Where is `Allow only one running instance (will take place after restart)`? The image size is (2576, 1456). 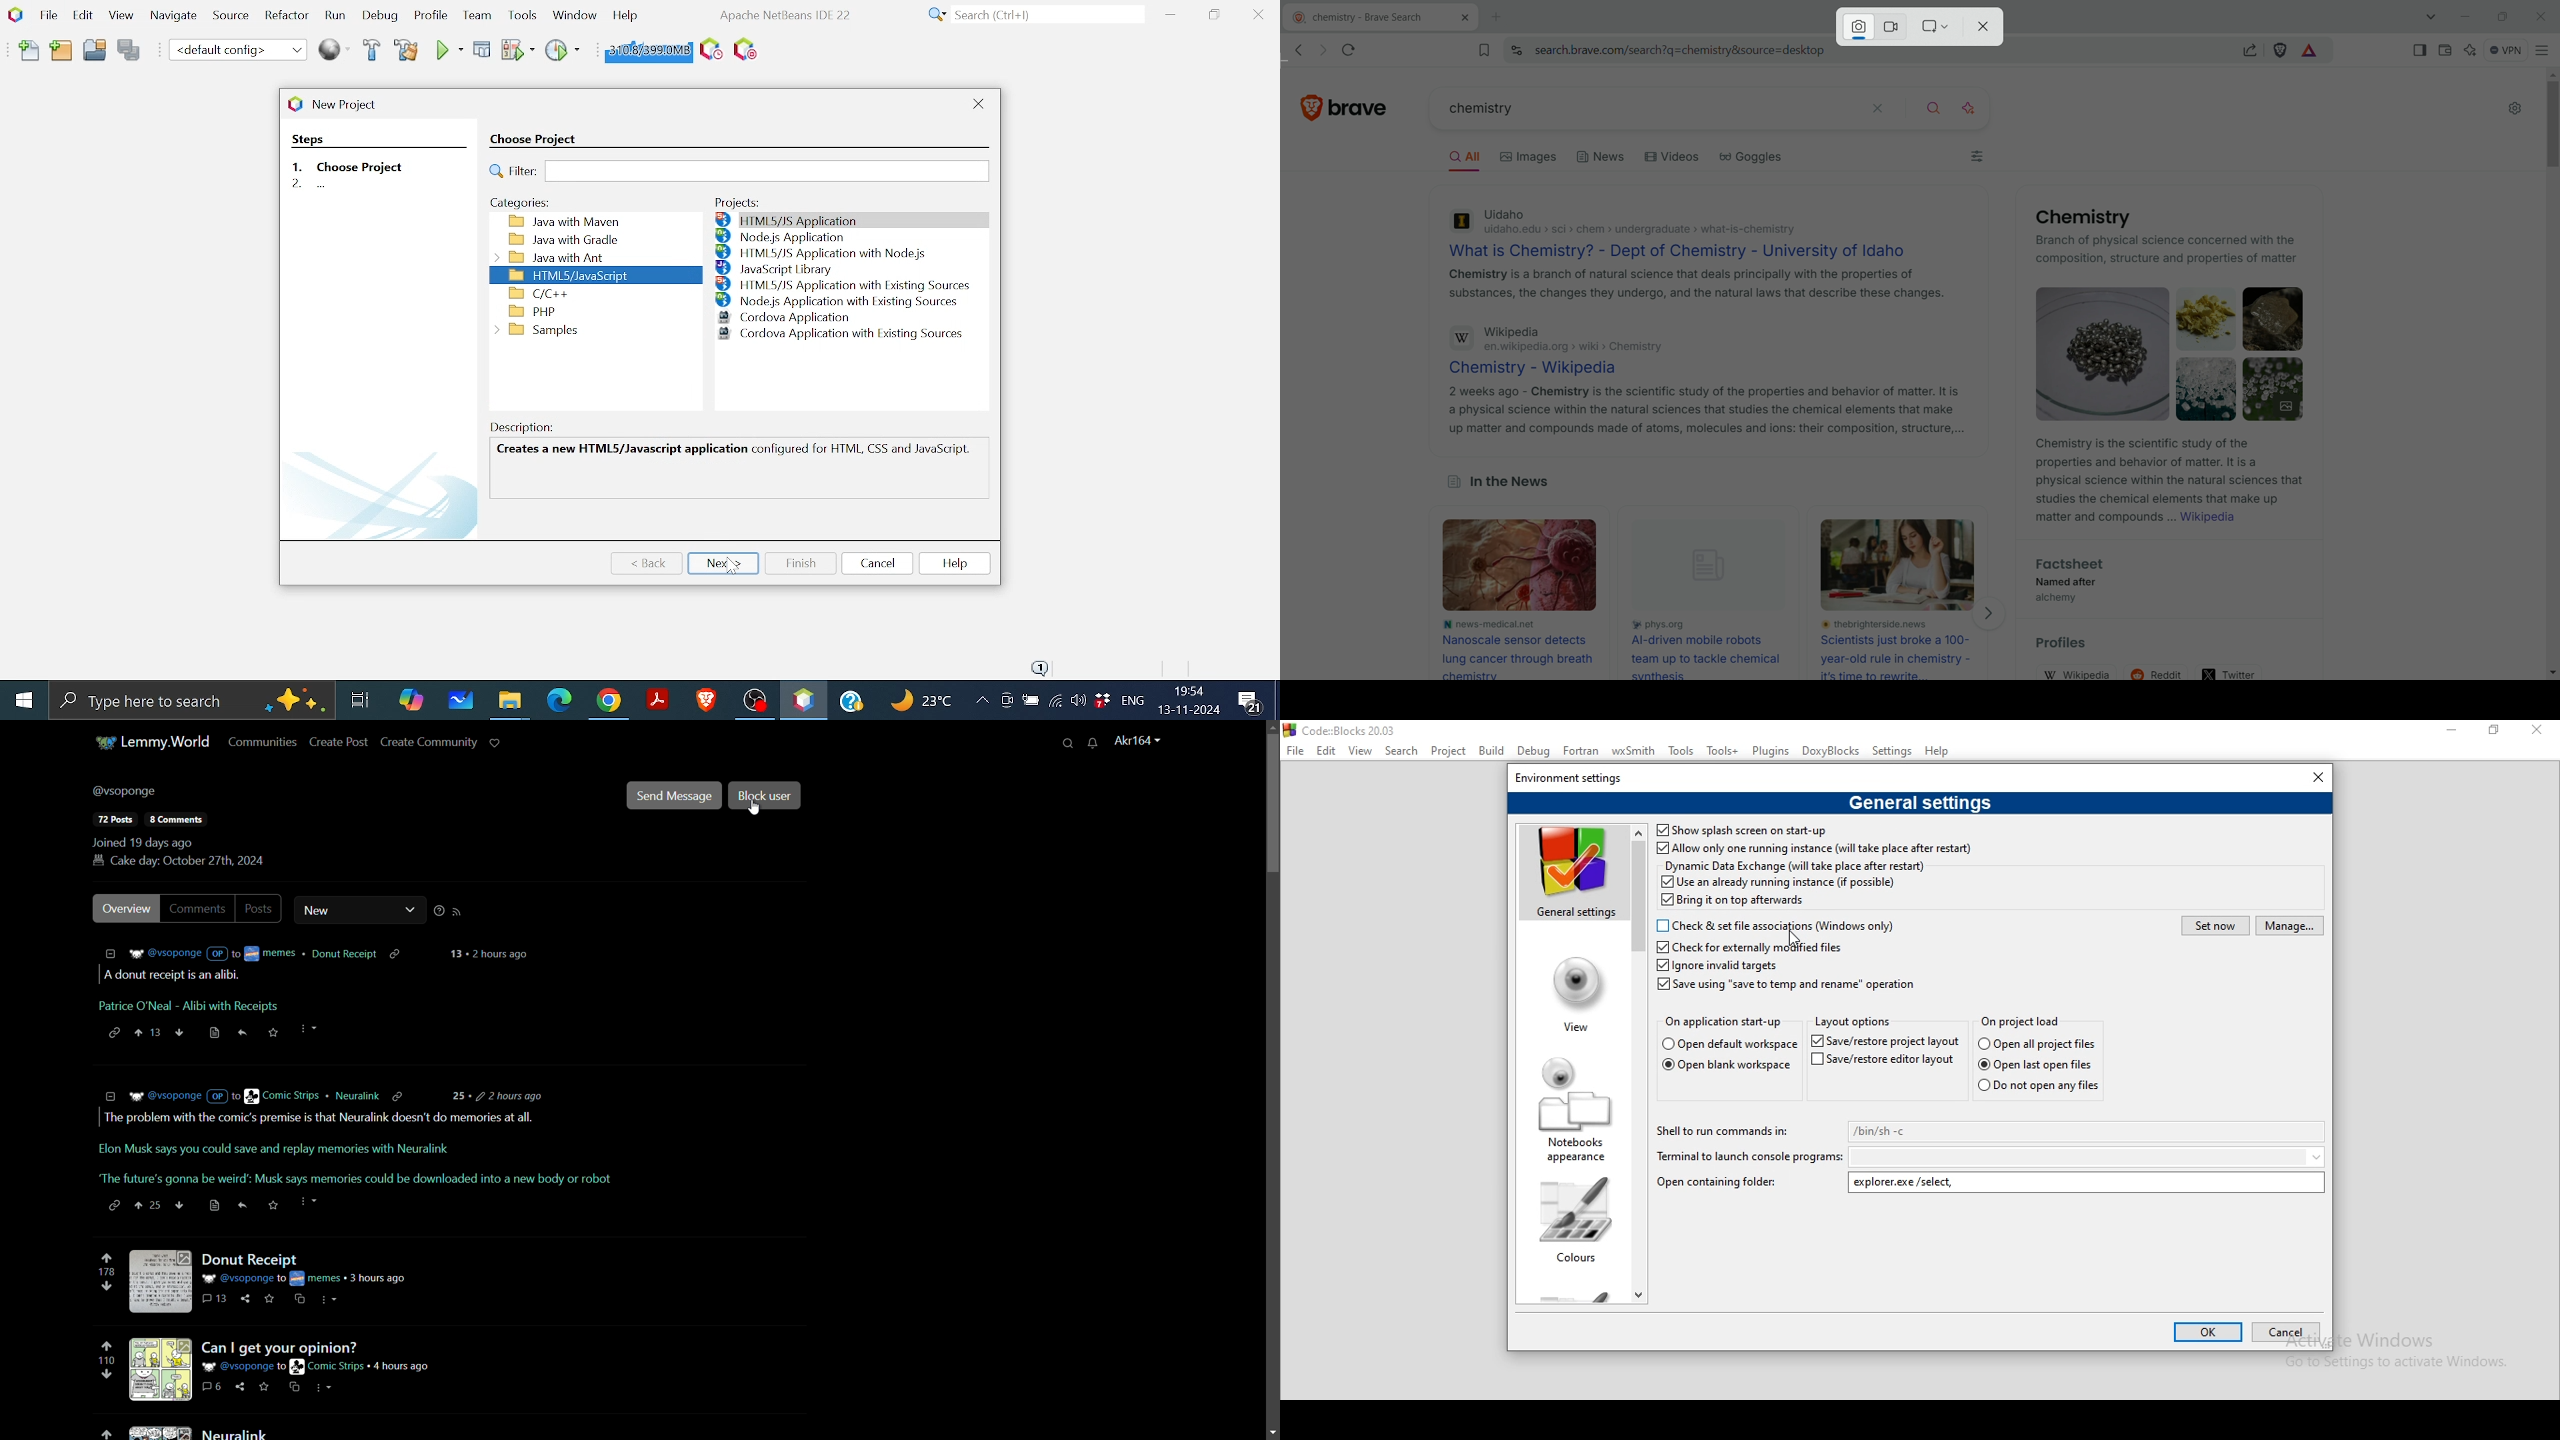
Allow only one running instance (will take place after restart) is located at coordinates (1815, 849).